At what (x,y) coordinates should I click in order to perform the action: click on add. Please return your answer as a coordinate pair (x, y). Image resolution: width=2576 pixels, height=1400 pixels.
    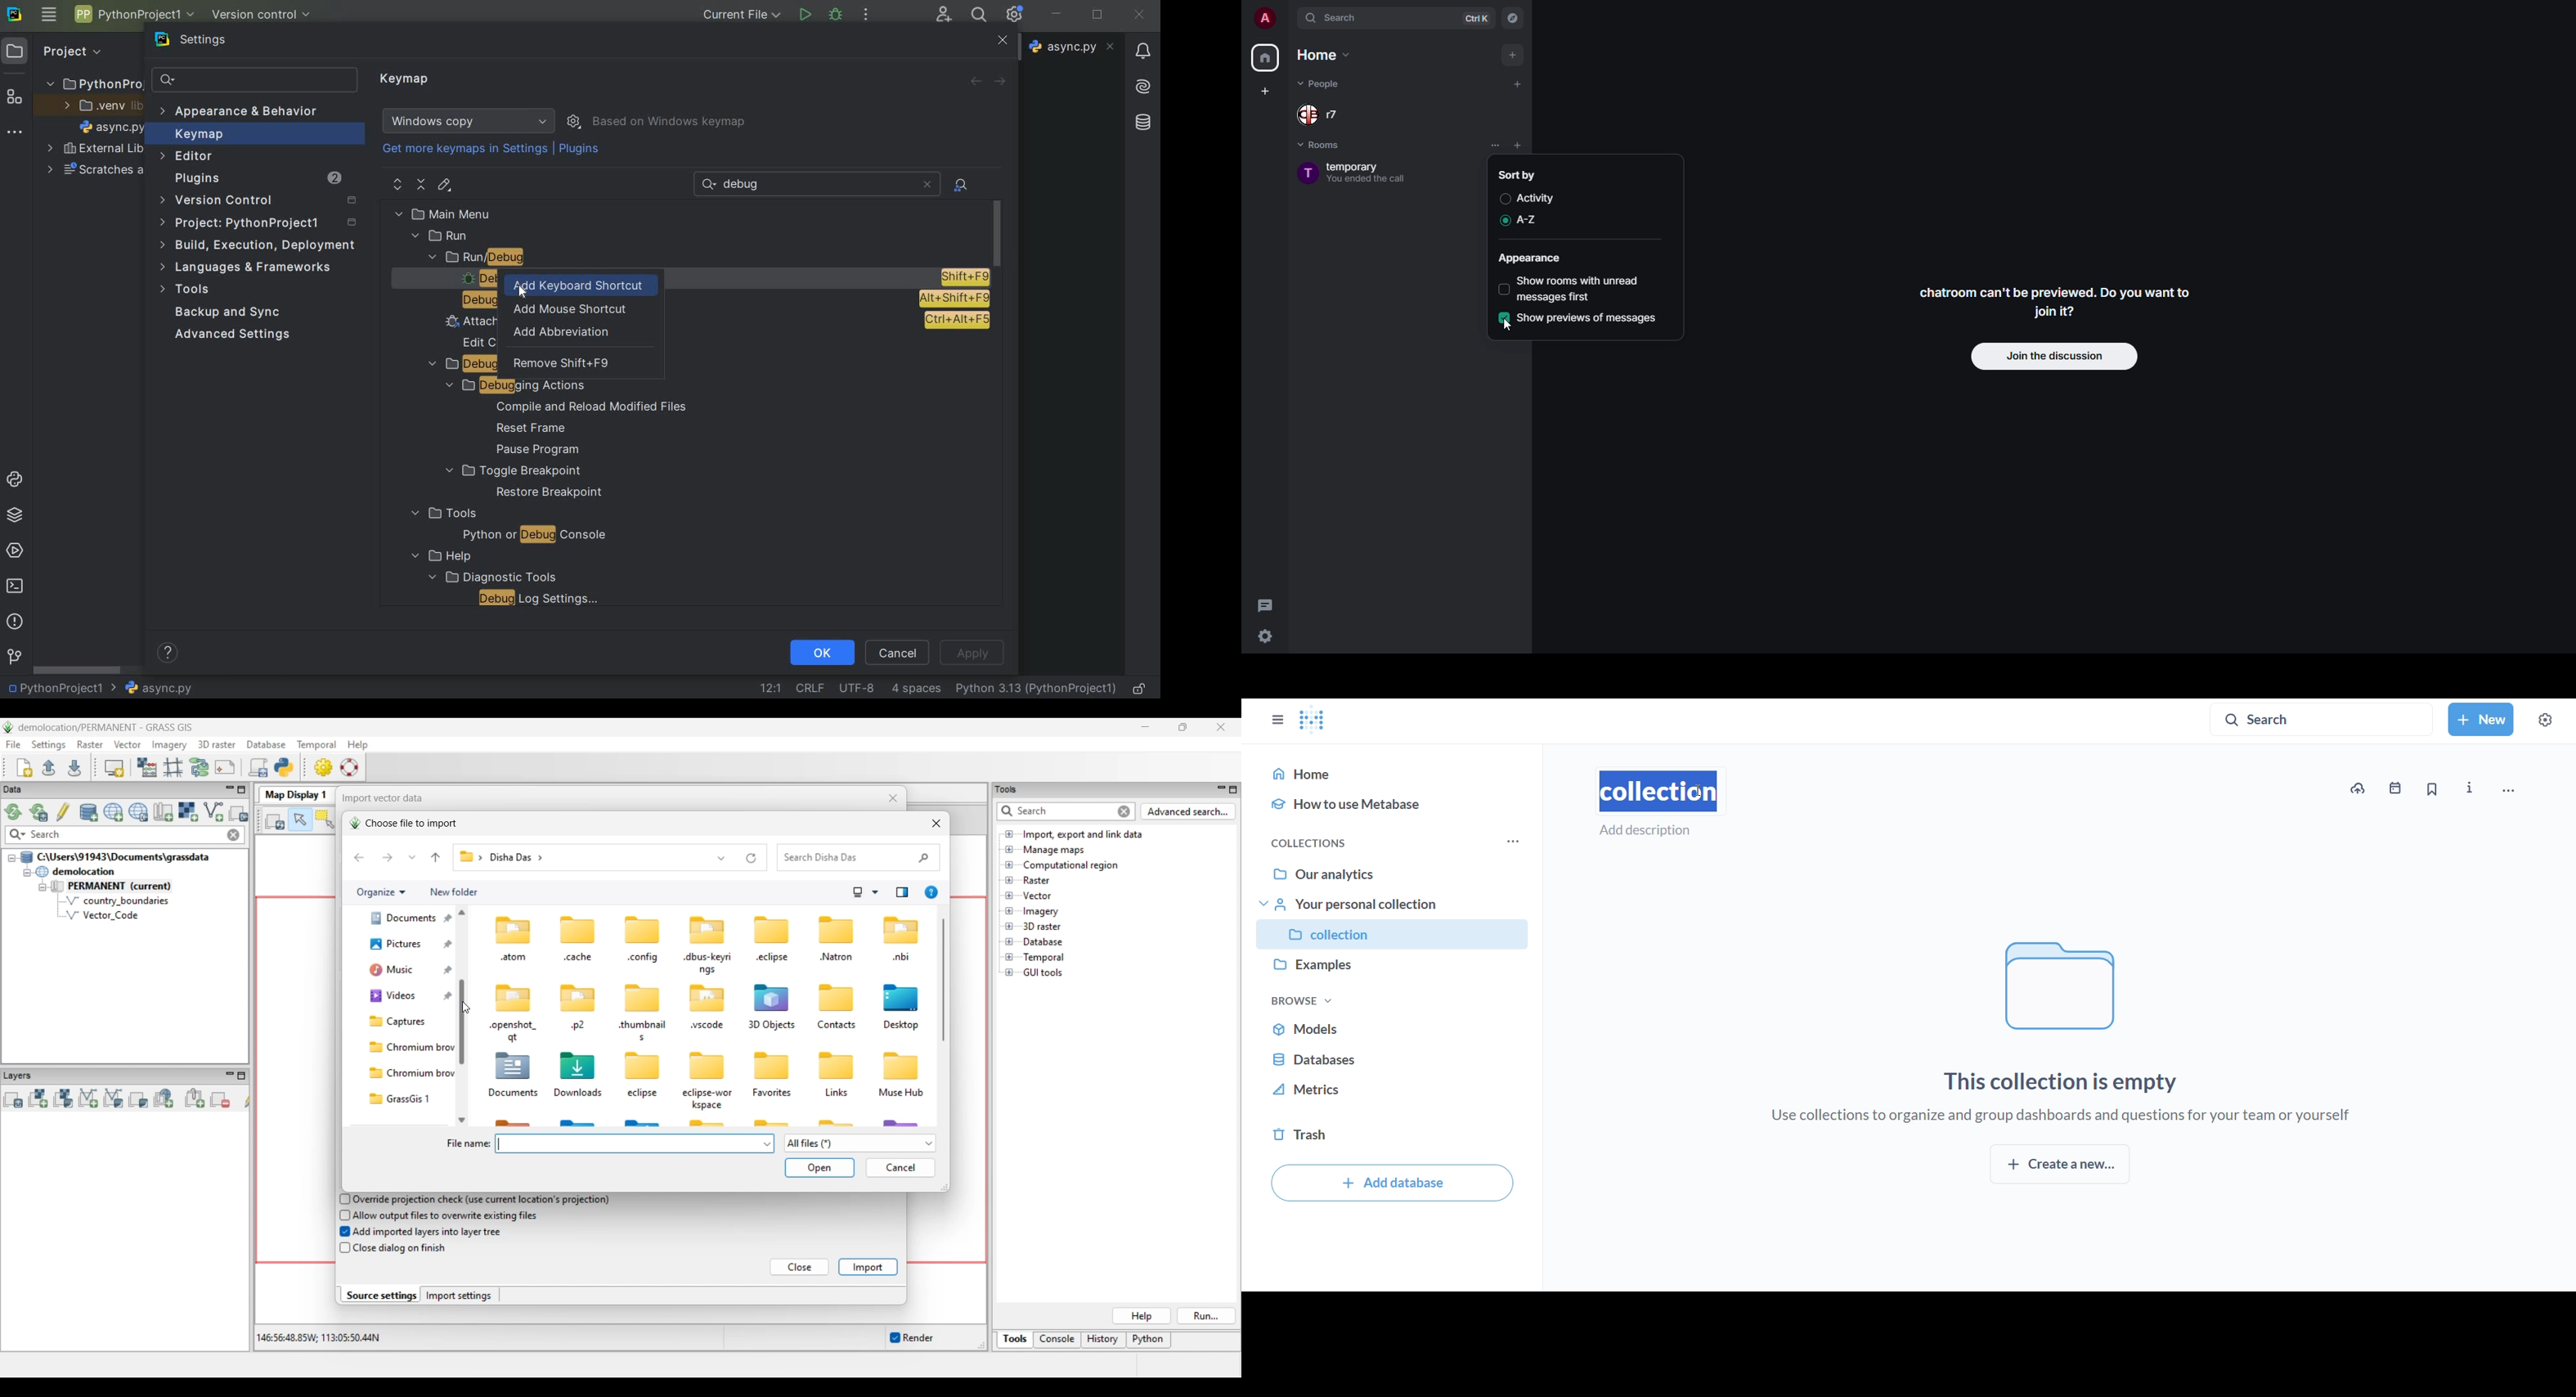
    Looking at the image, I should click on (1512, 54).